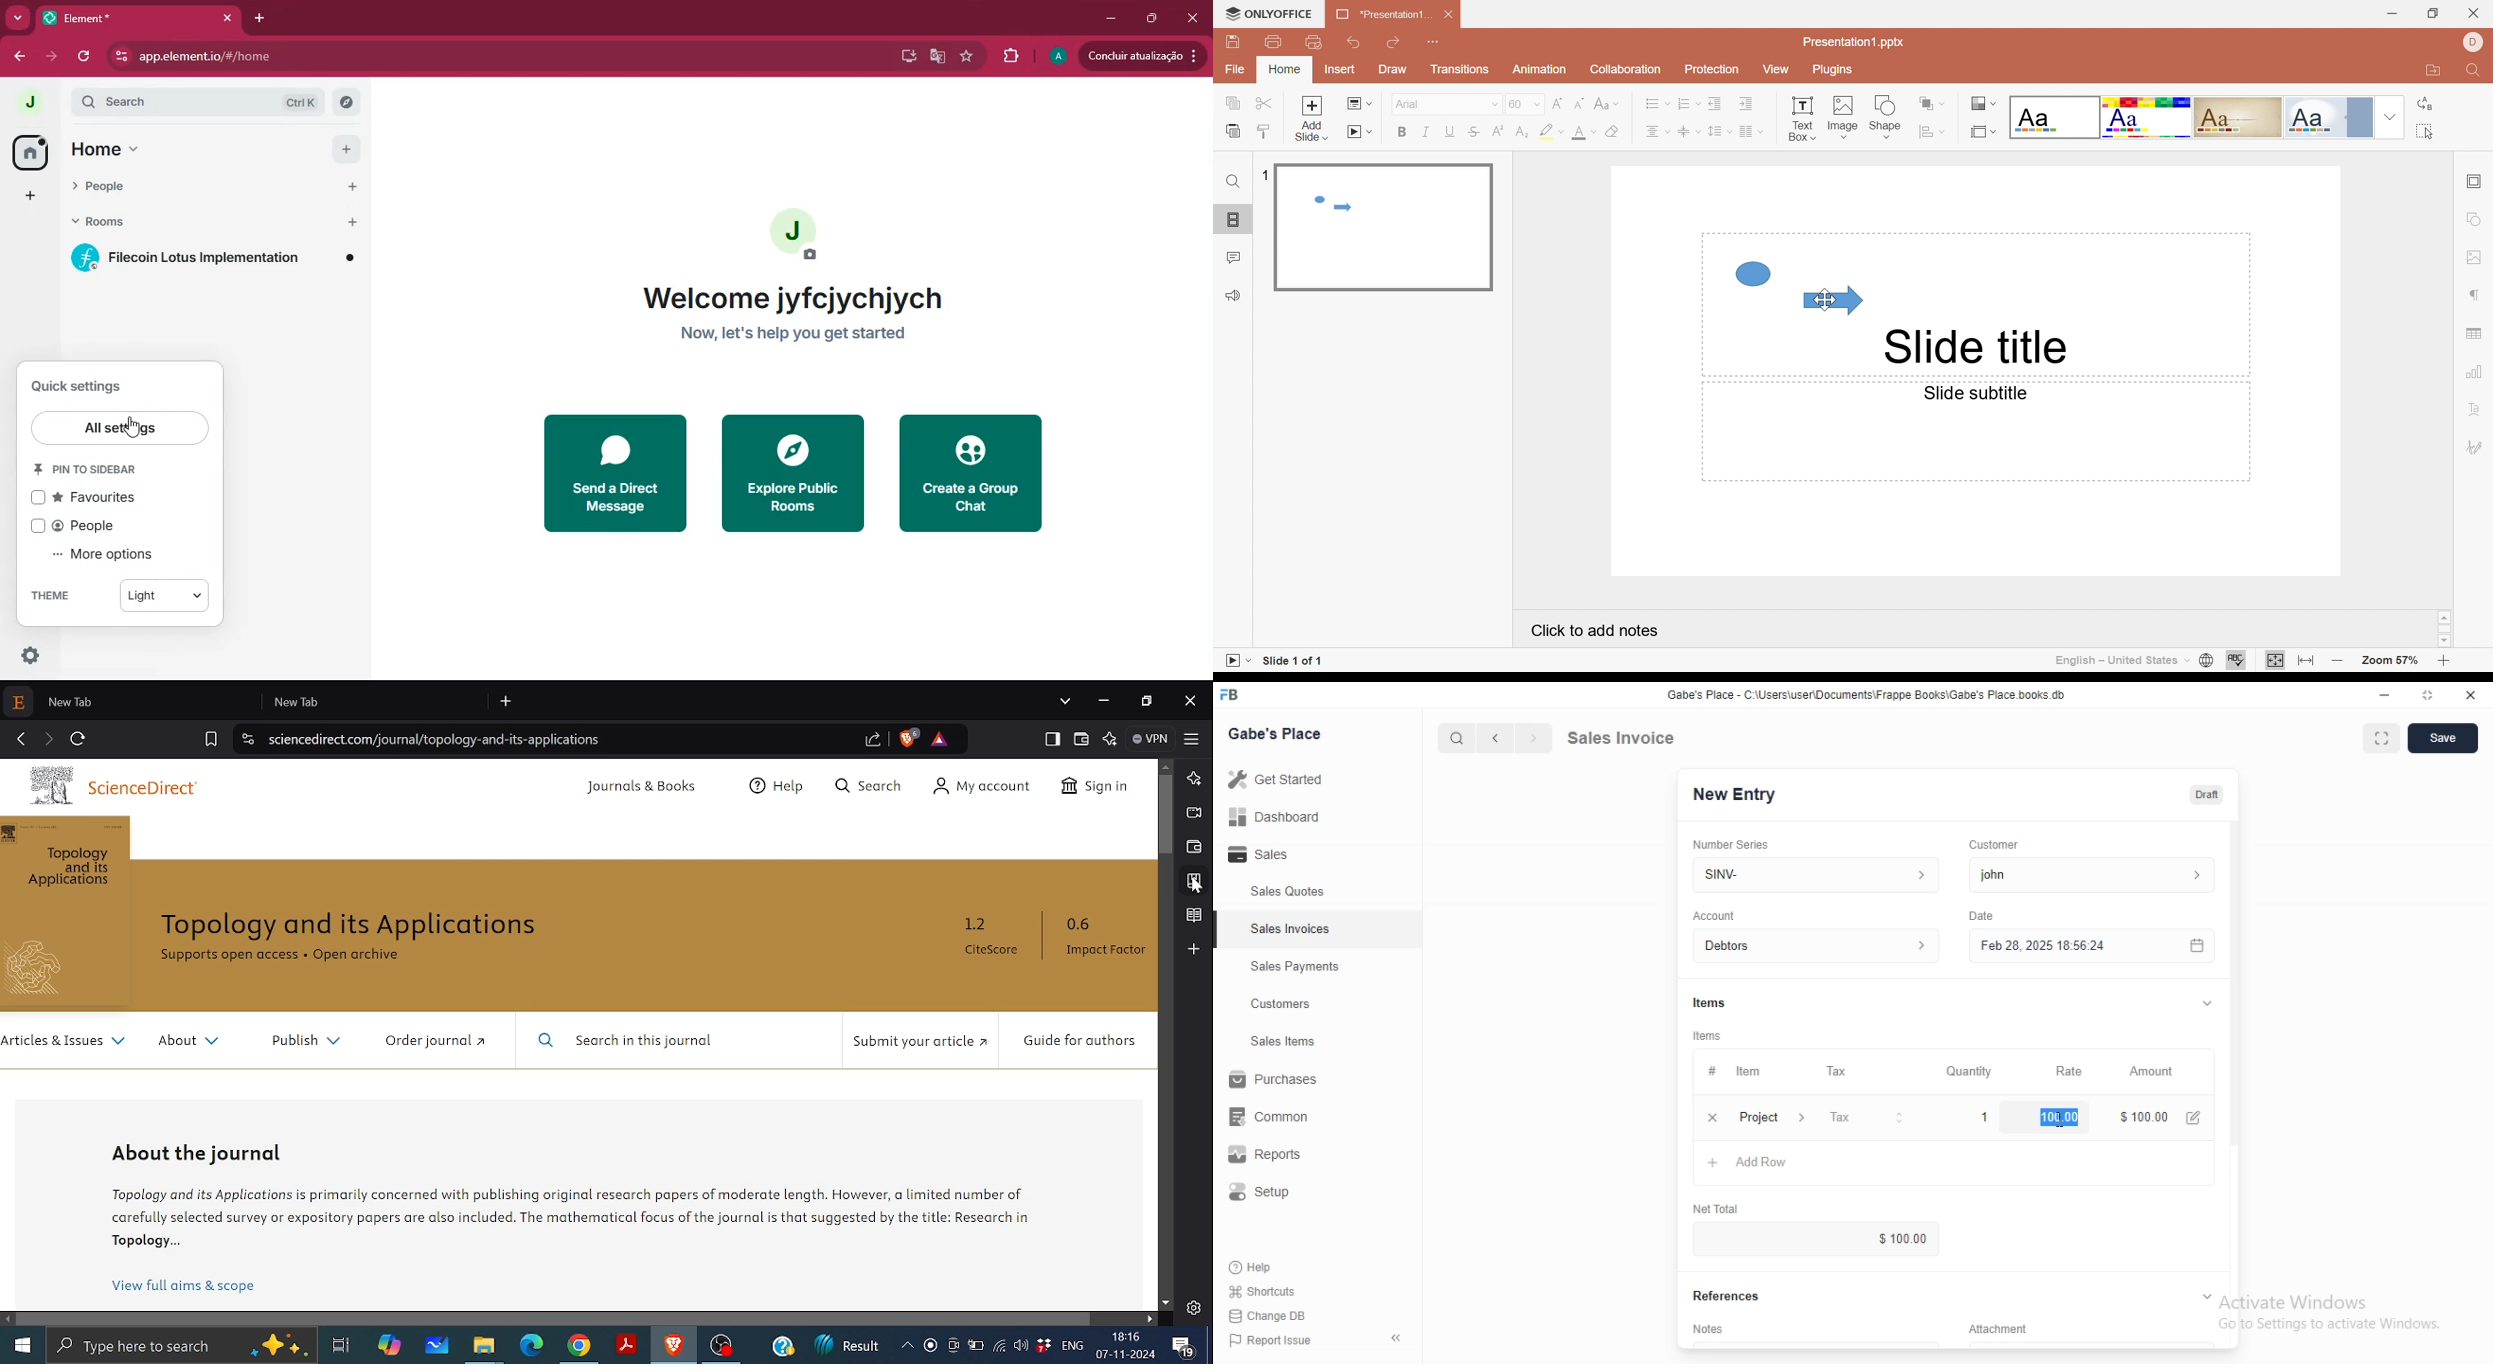  What do you see at coordinates (1271, 1317) in the screenshot?
I see `Change DB` at bounding box center [1271, 1317].